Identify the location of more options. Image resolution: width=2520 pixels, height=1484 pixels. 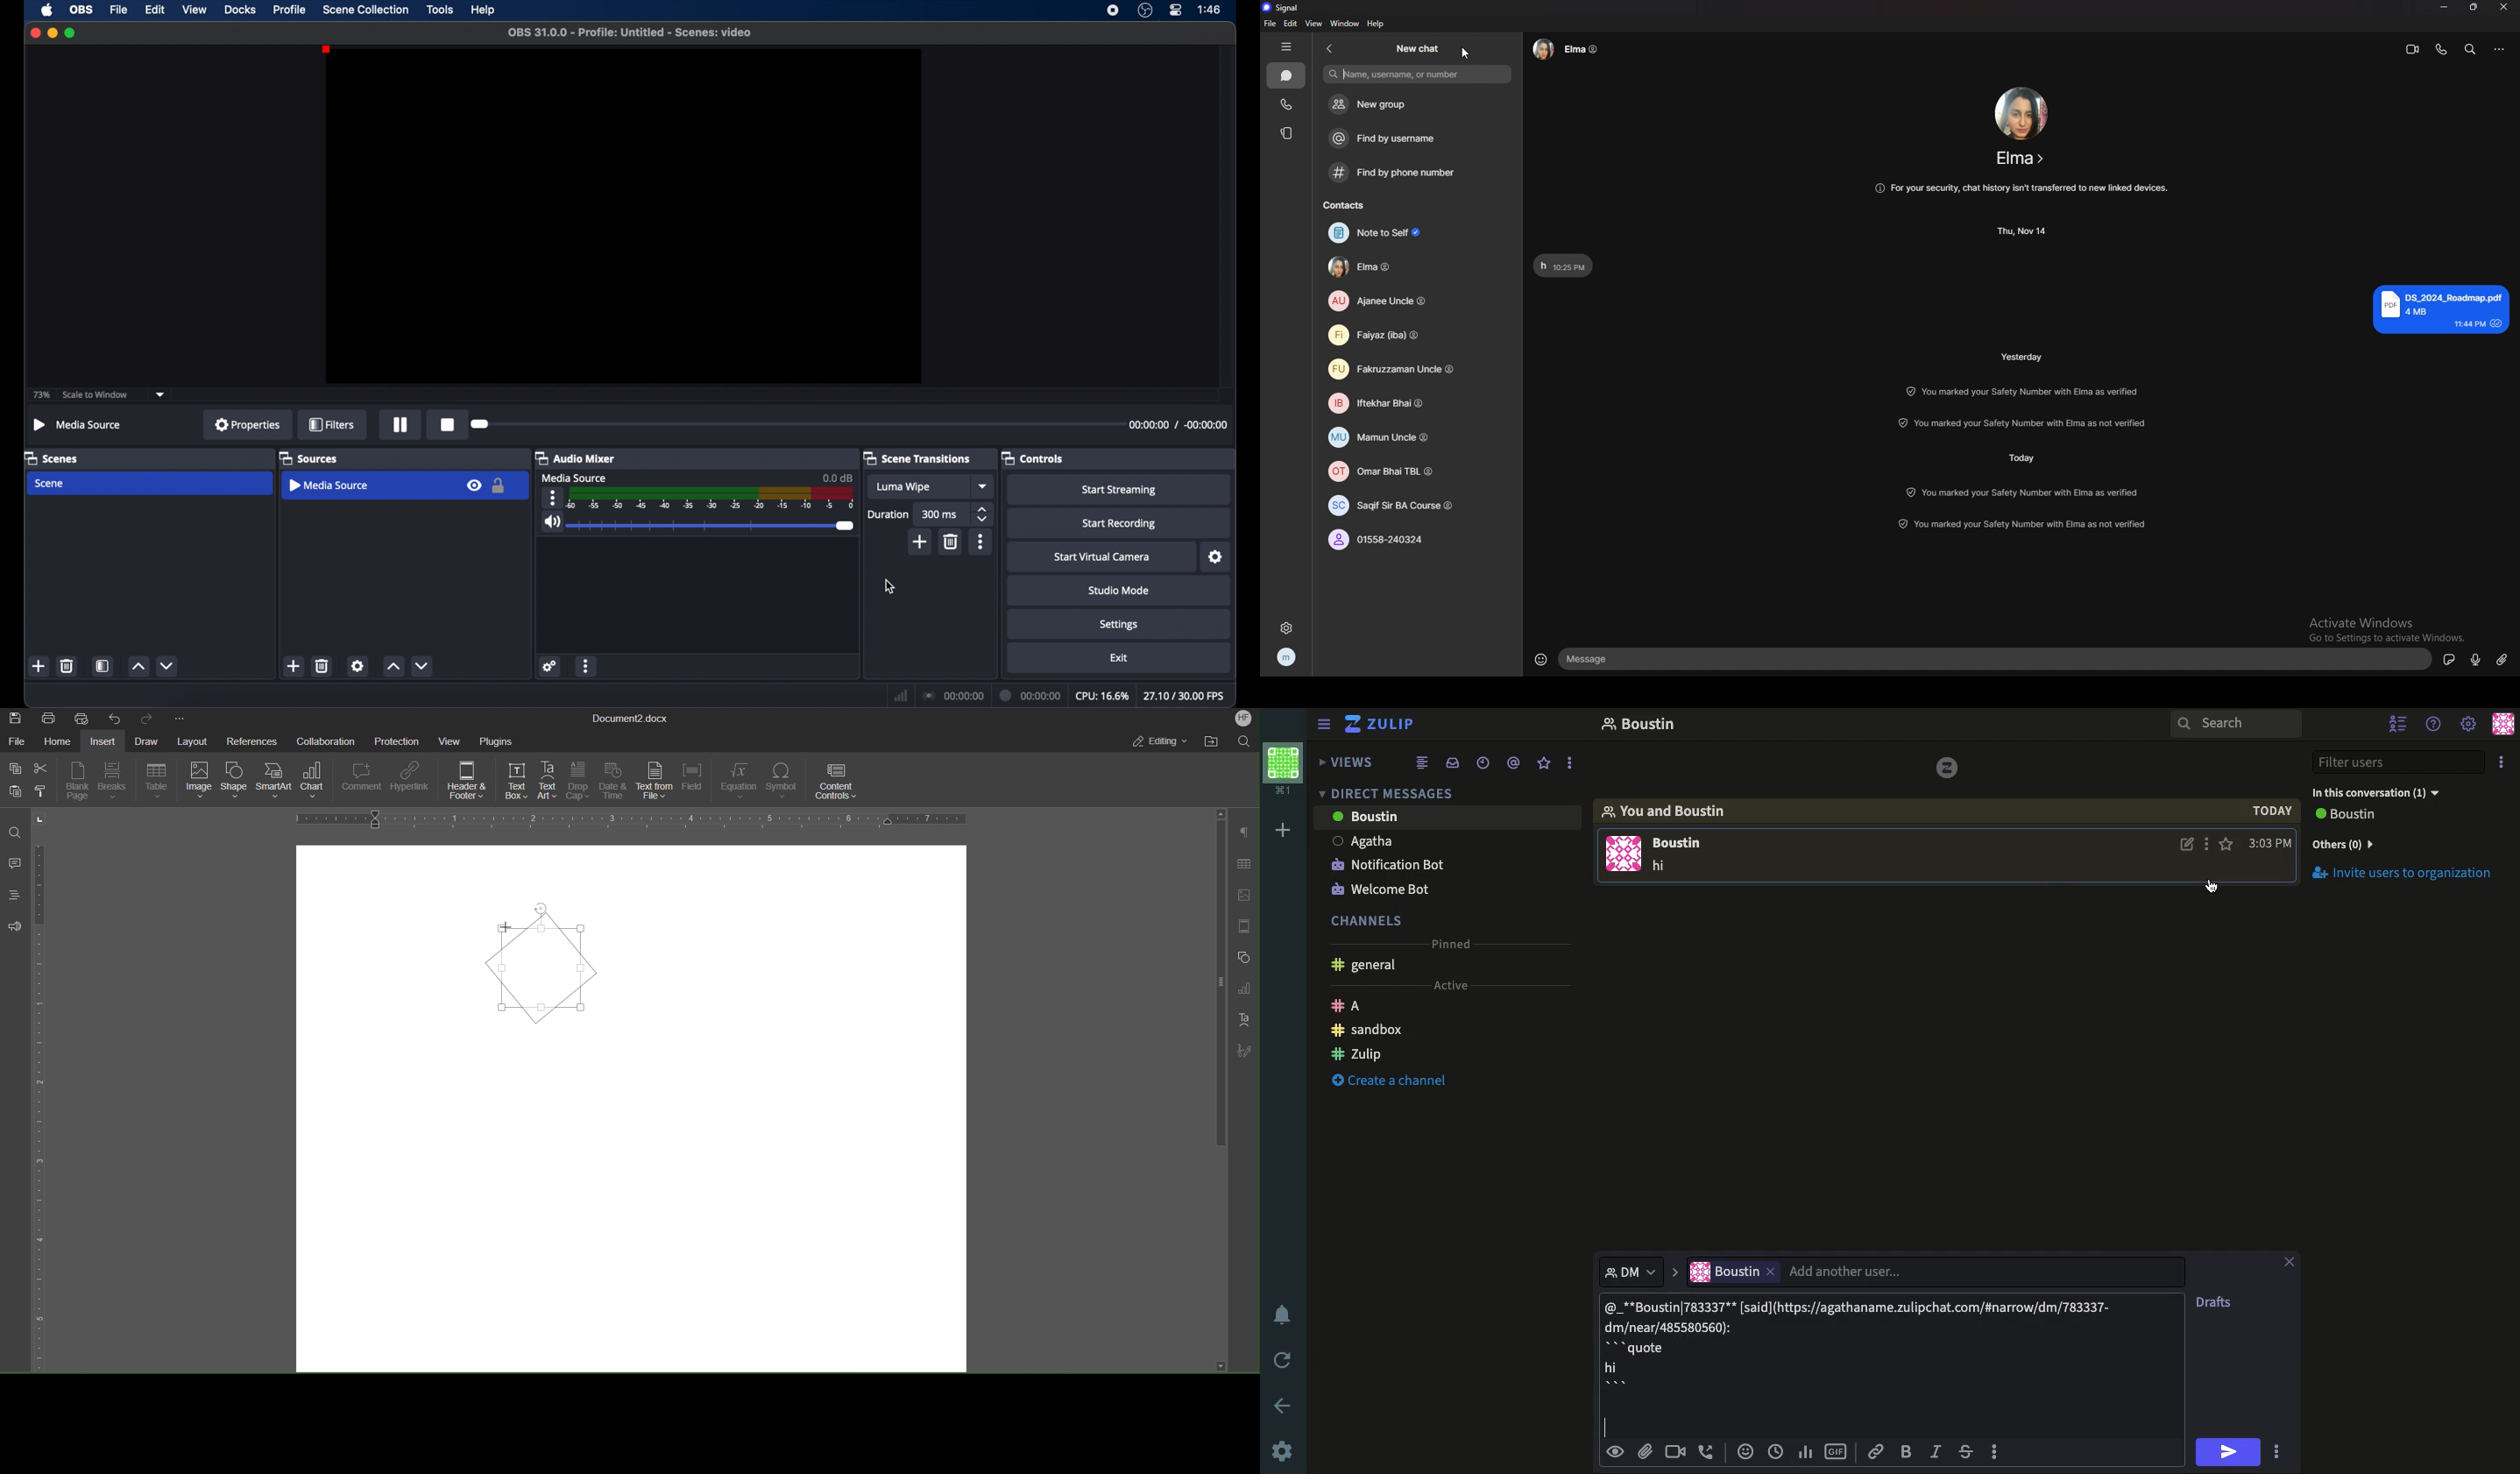
(553, 498).